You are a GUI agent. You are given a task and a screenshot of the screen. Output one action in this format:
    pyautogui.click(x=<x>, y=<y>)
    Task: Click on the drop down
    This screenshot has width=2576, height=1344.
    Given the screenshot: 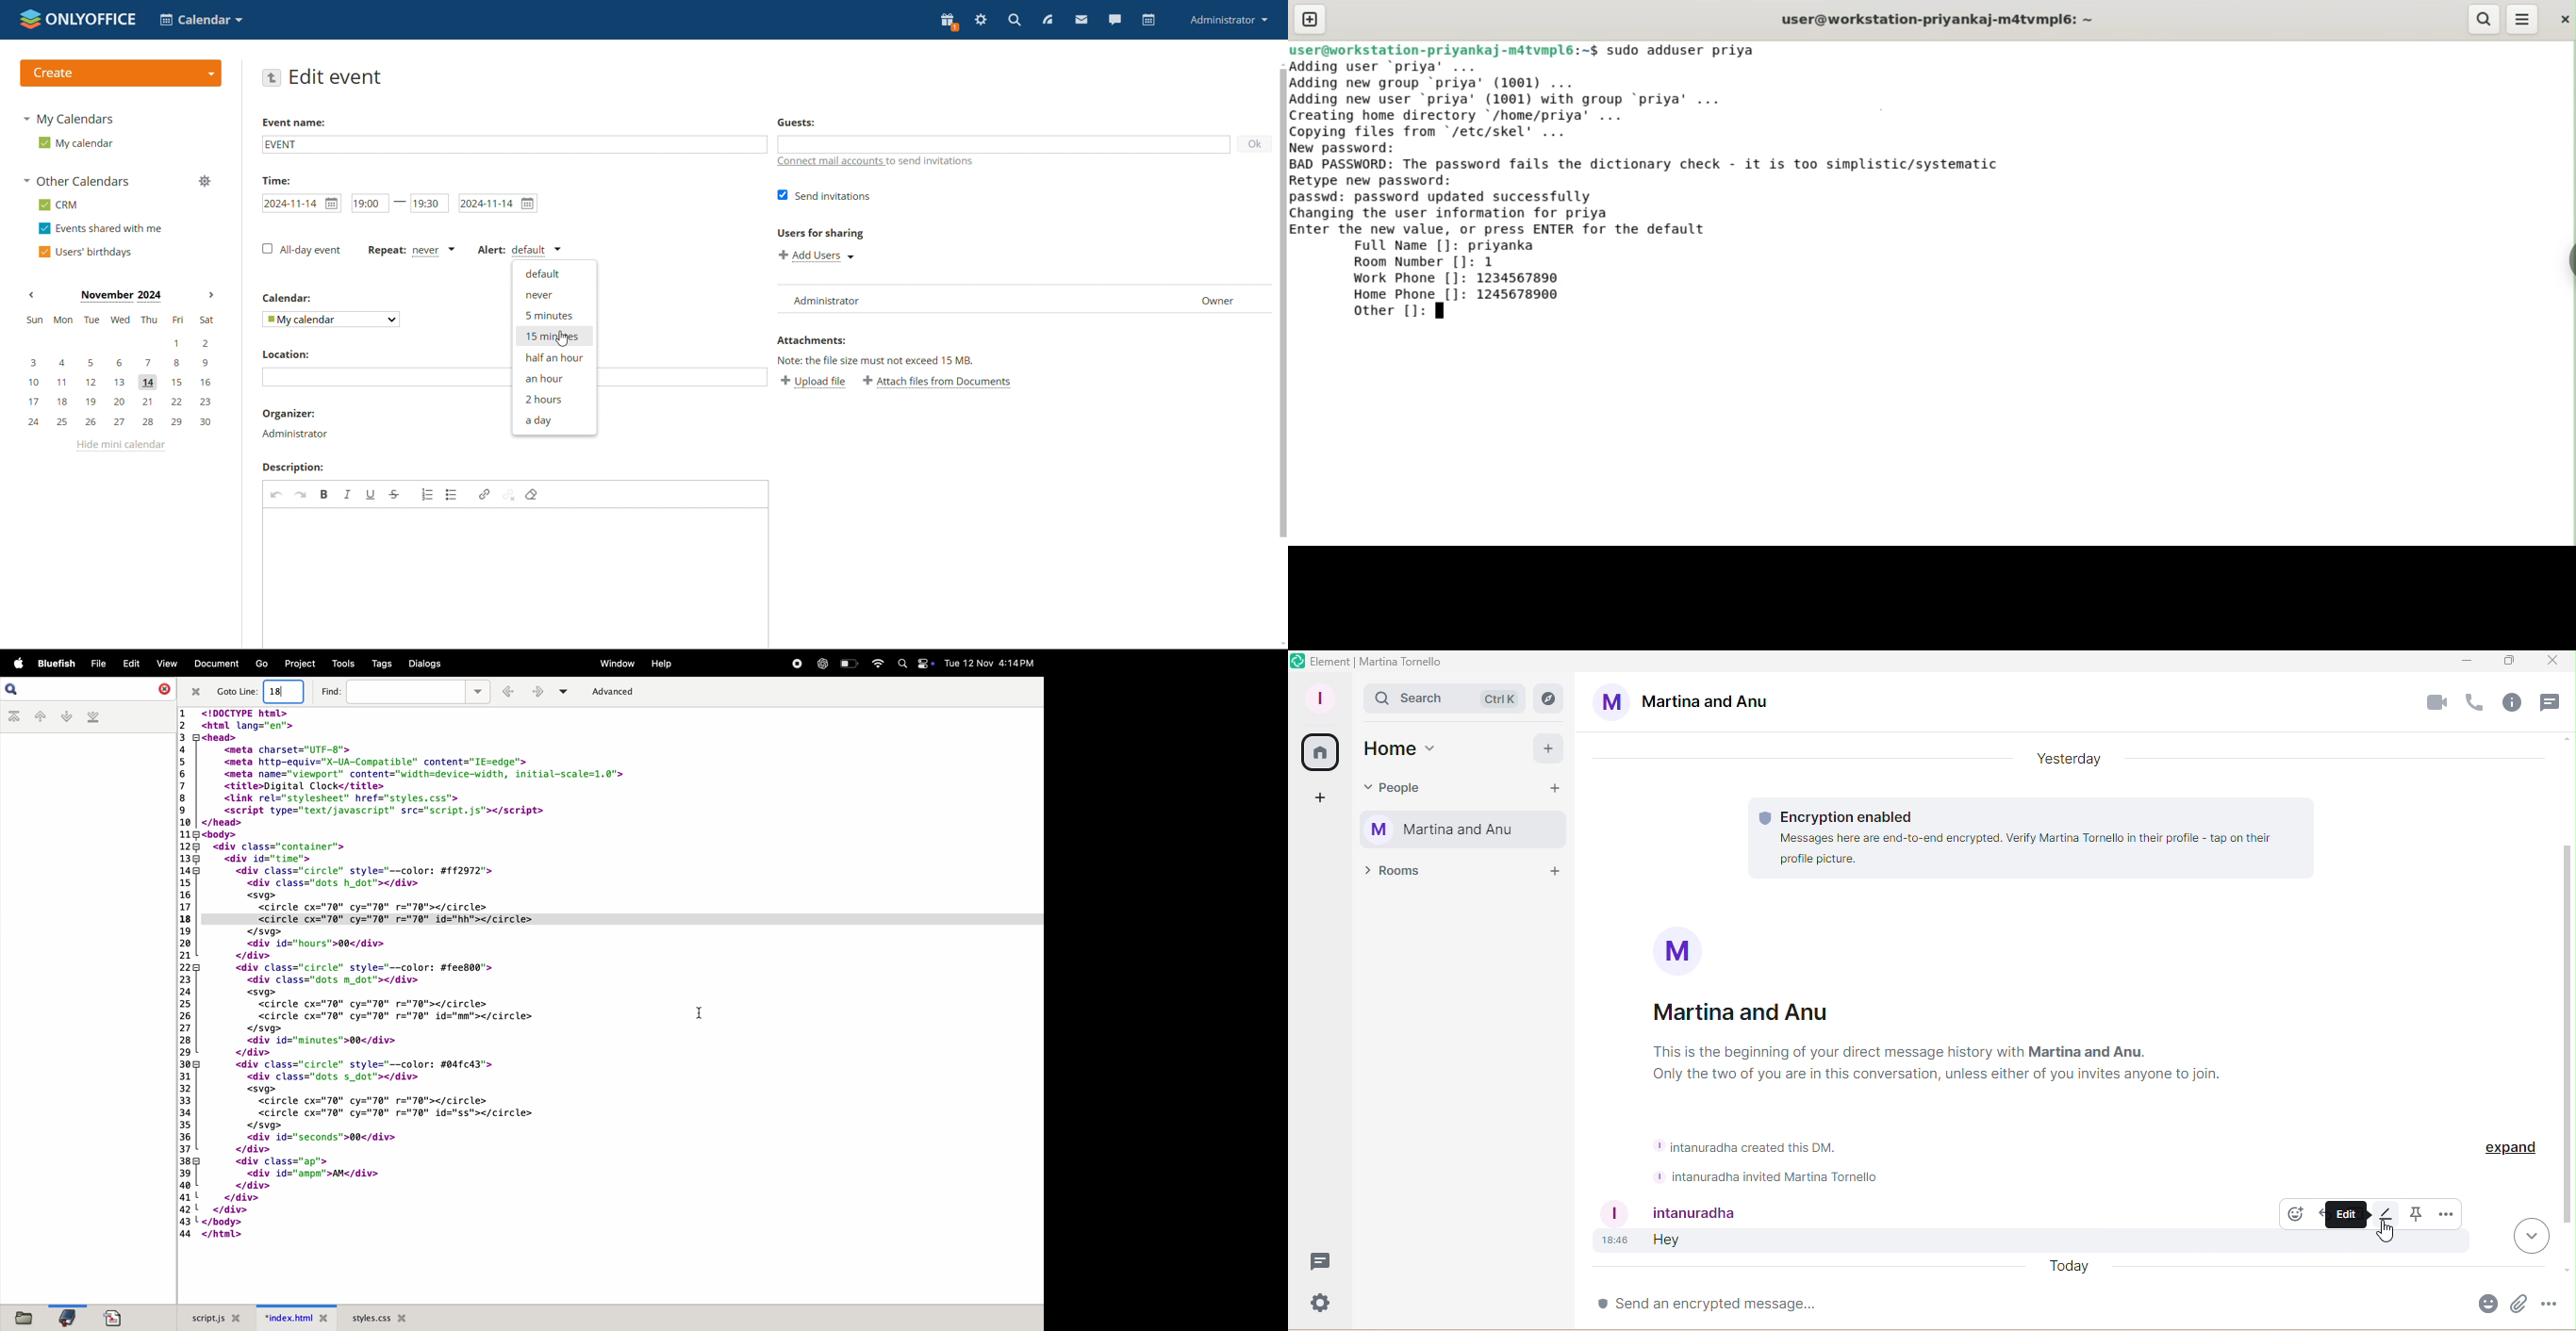 What is the action you would take?
    pyautogui.click(x=566, y=691)
    